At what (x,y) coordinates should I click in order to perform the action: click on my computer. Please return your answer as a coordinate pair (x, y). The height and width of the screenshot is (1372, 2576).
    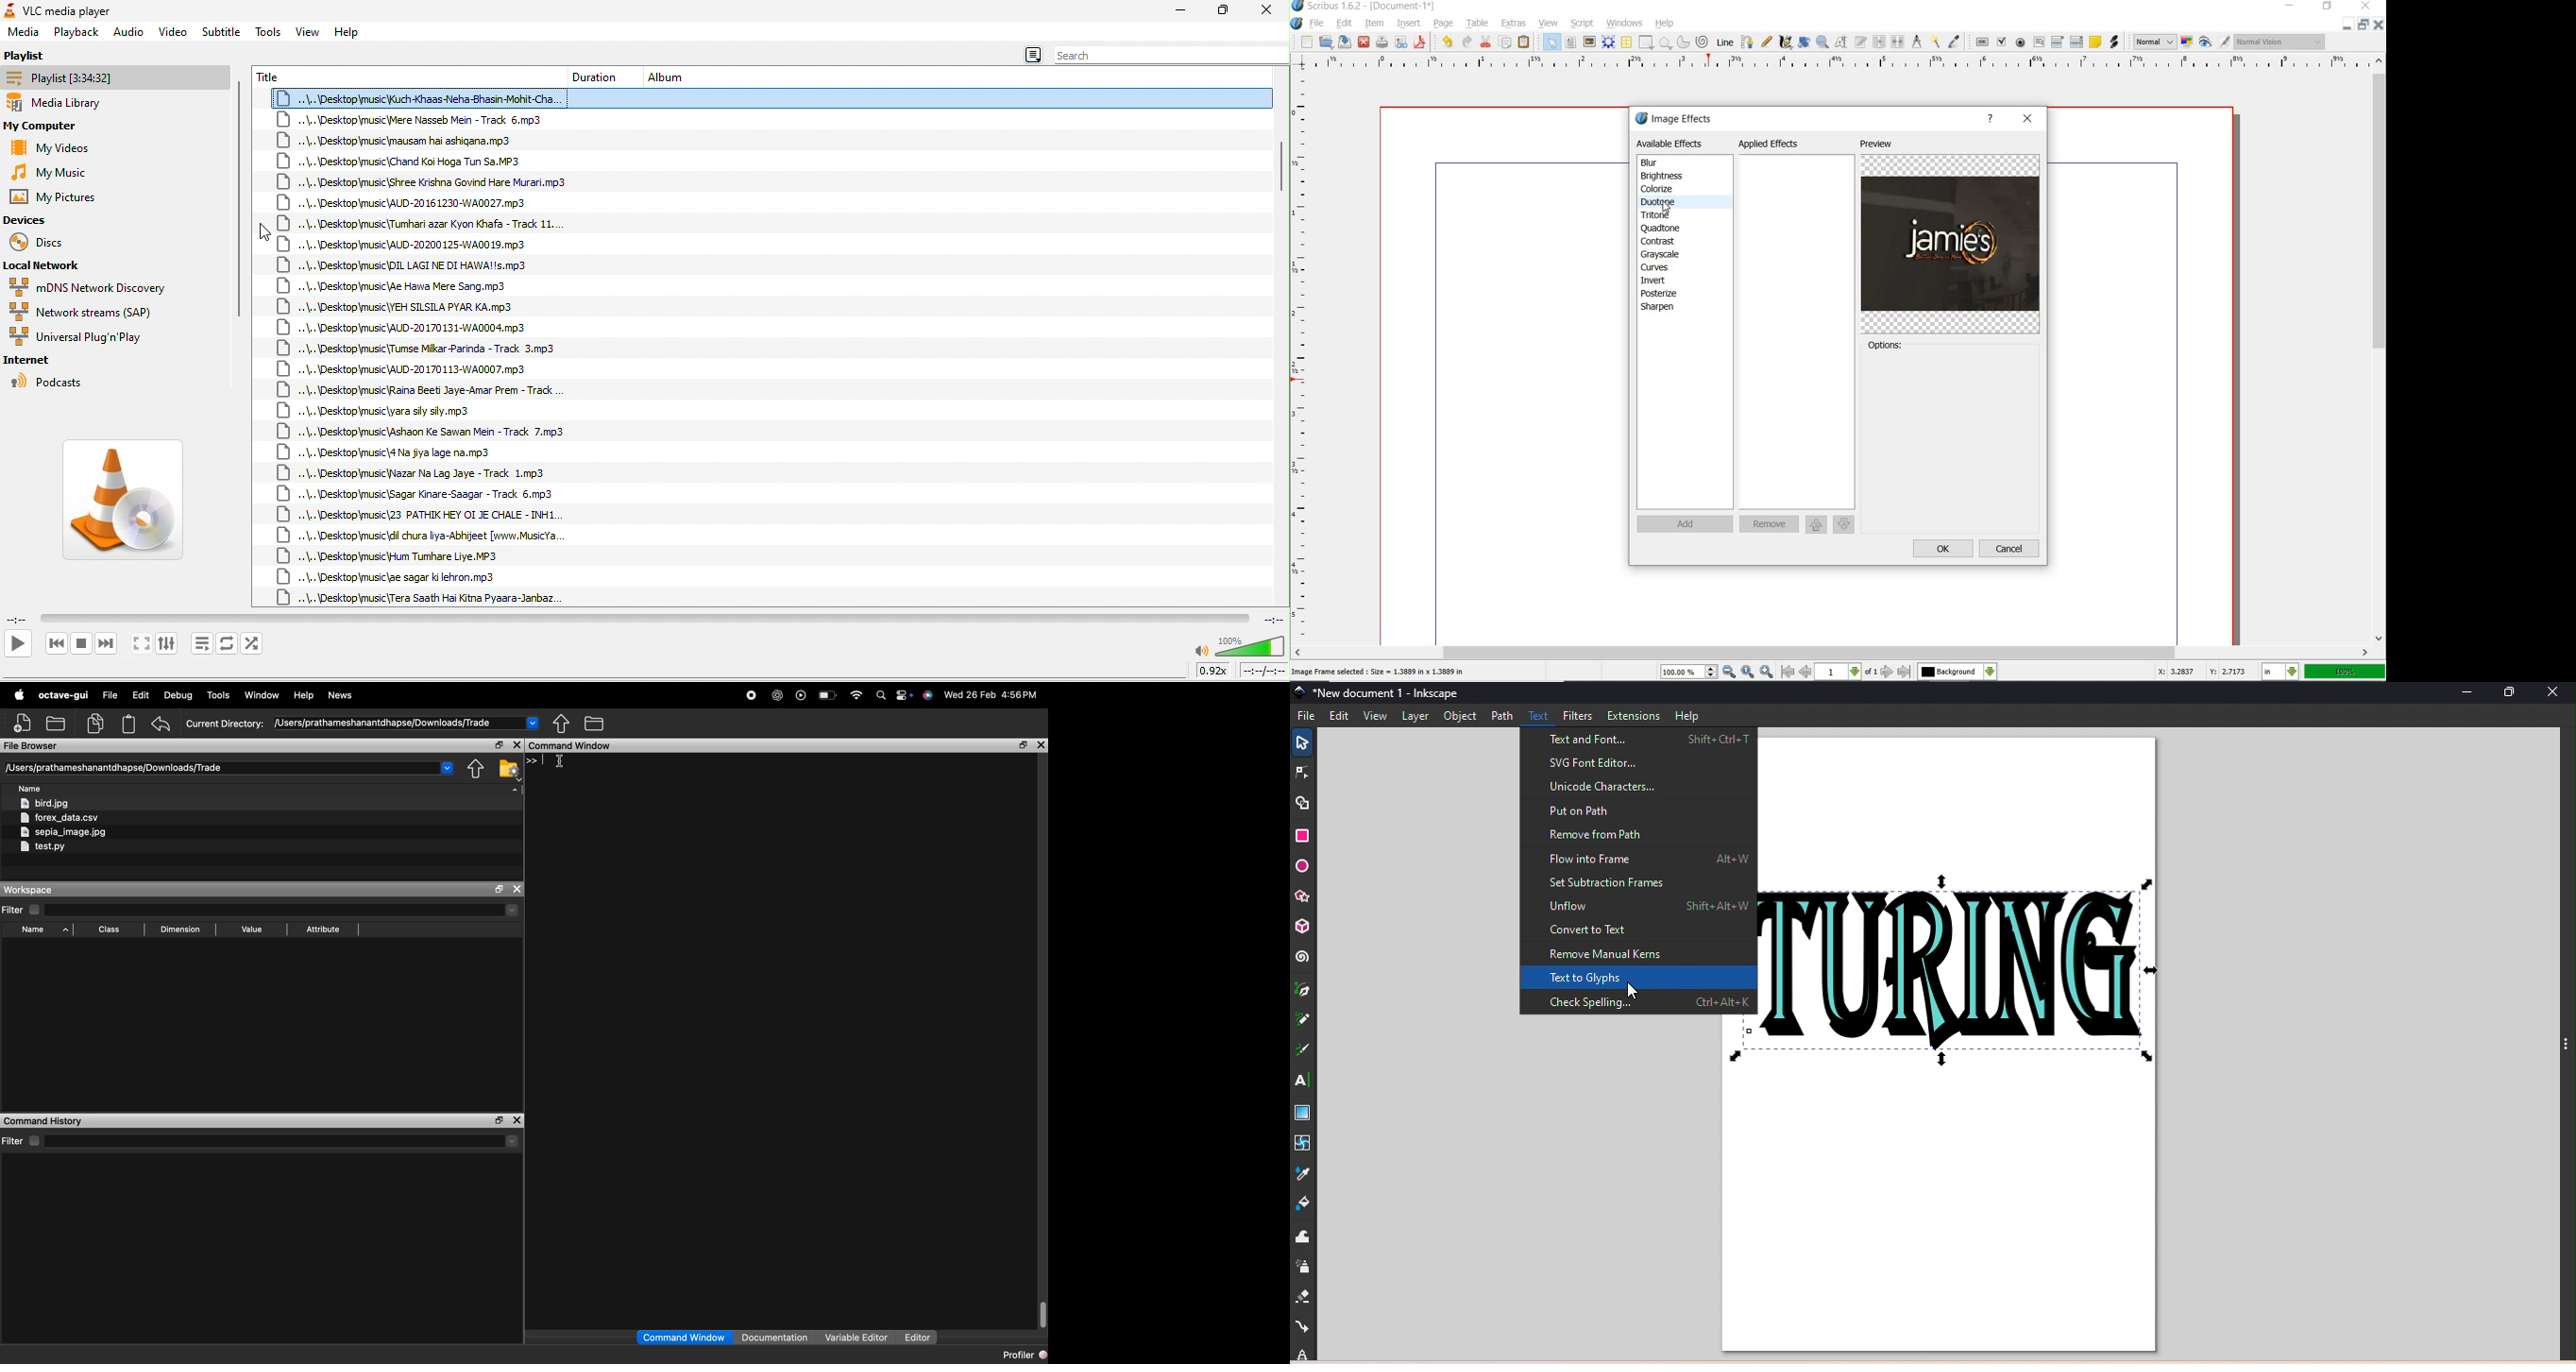
    Looking at the image, I should click on (56, 127).